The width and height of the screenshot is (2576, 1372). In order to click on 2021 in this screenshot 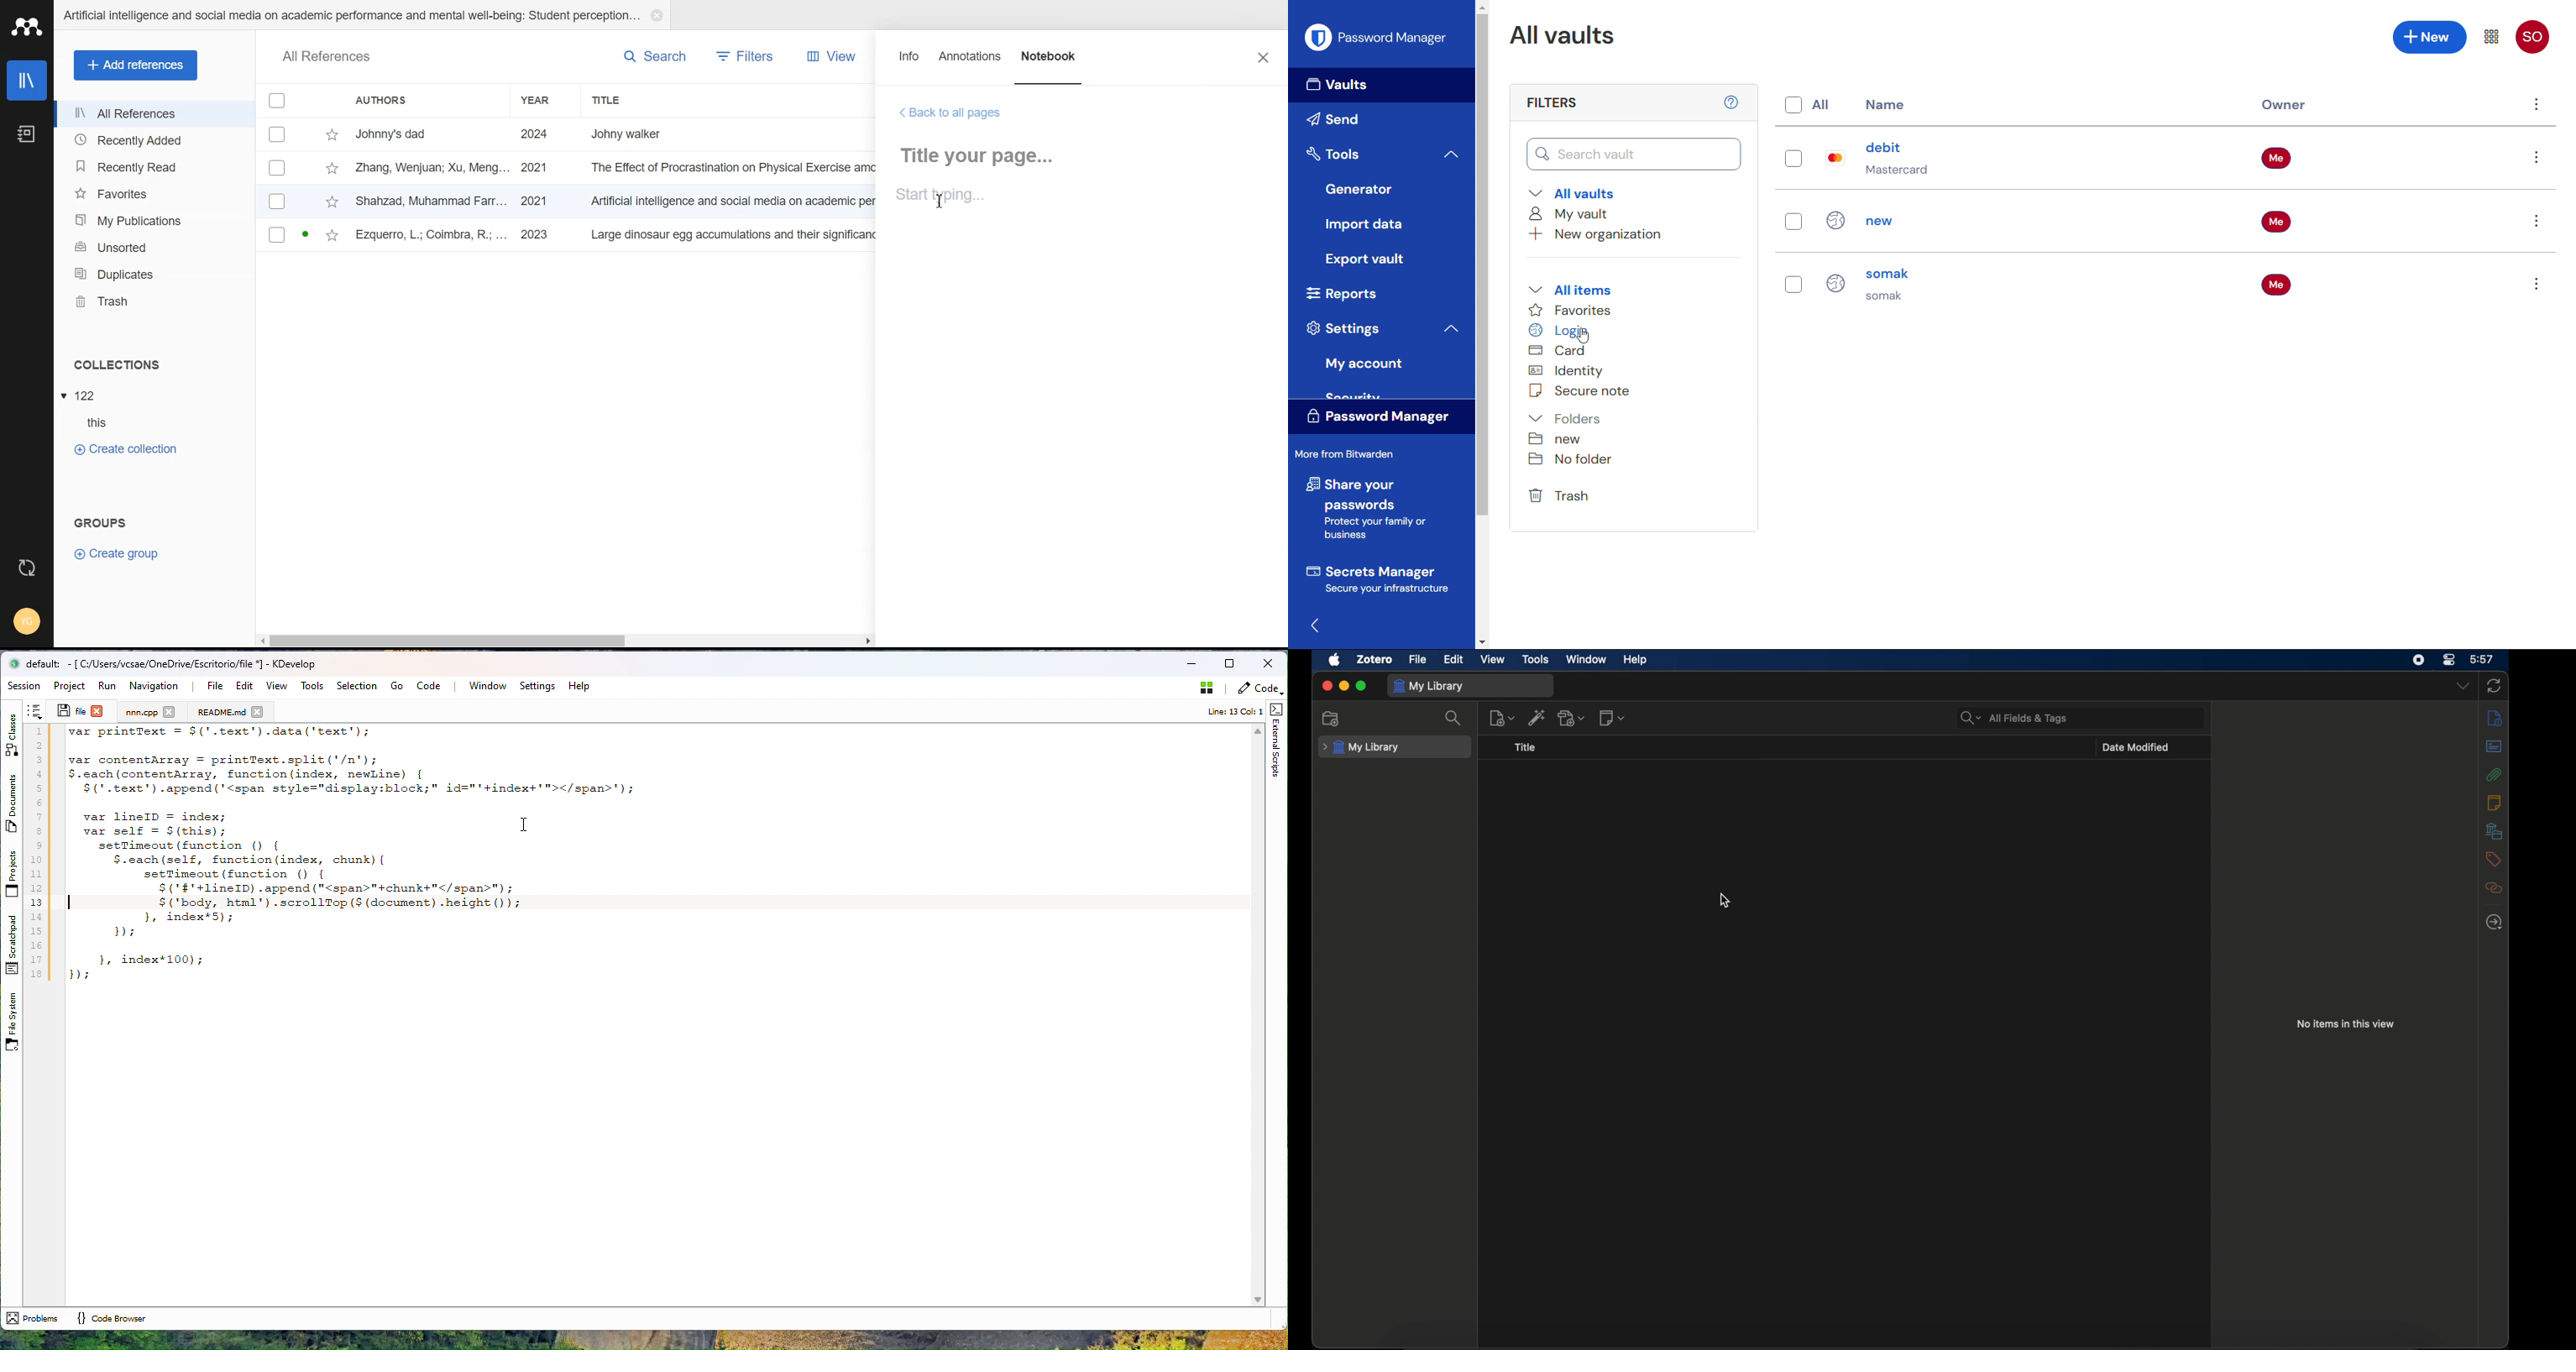, I will do `click(534, 201)`.